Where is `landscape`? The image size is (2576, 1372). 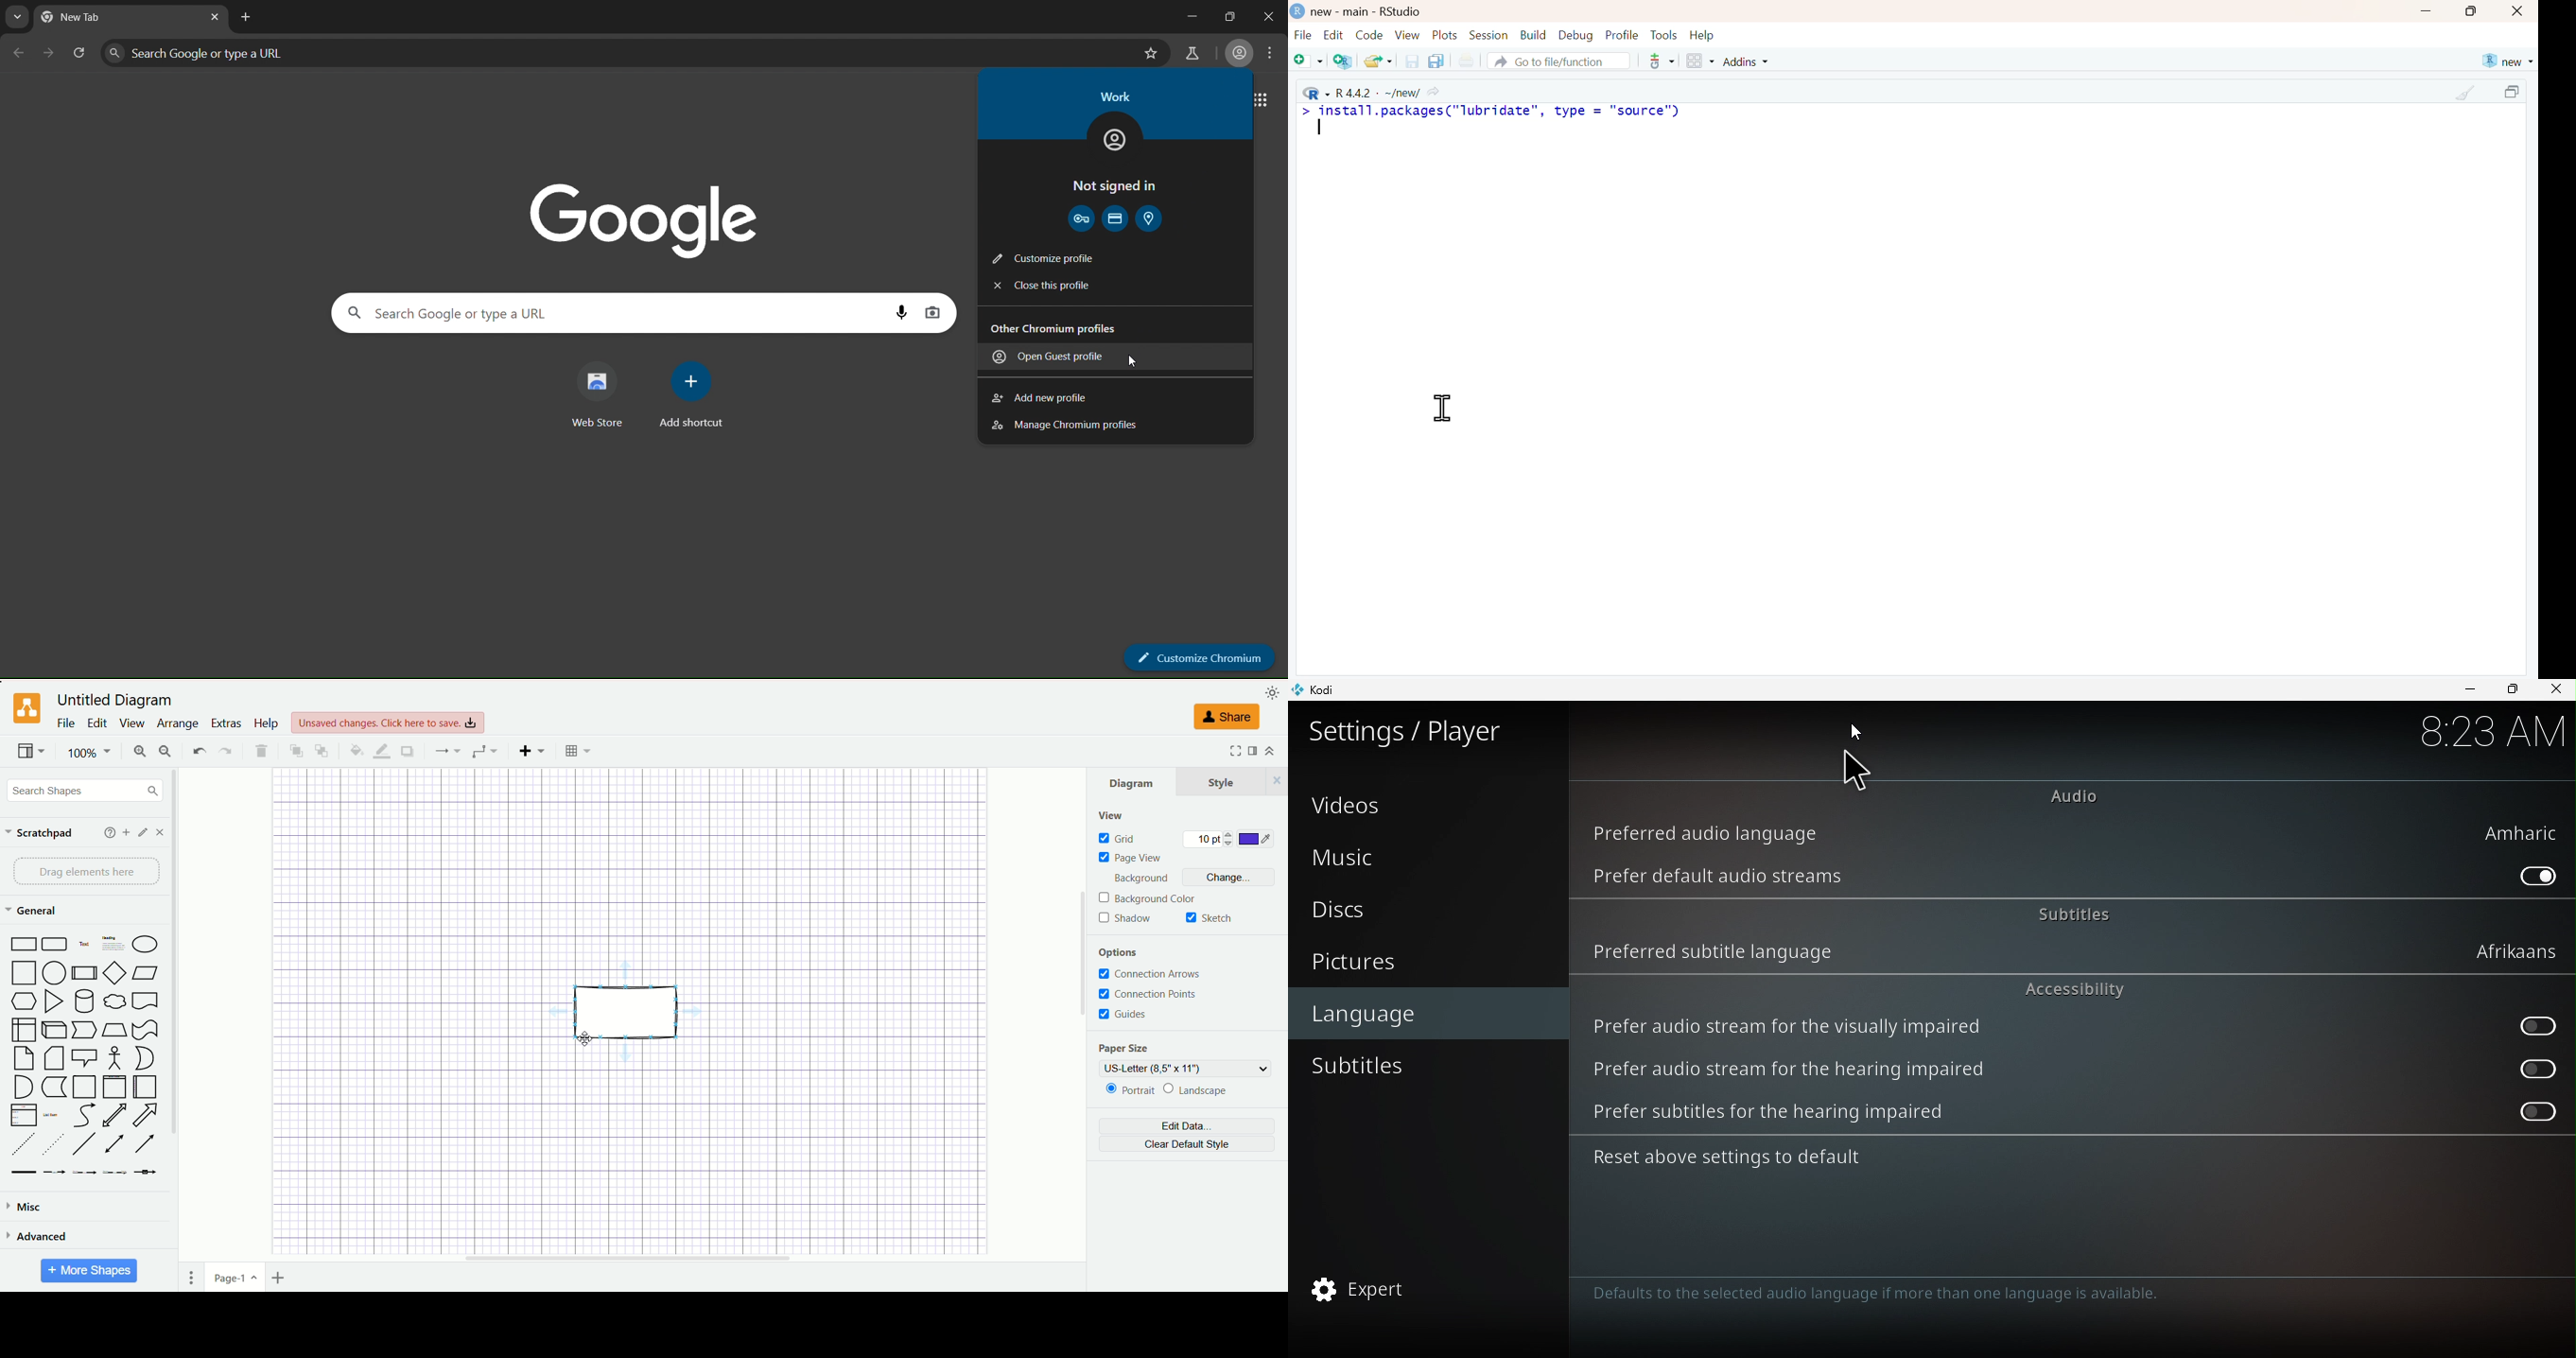 landscape is located at coordinates (1204, 1090).